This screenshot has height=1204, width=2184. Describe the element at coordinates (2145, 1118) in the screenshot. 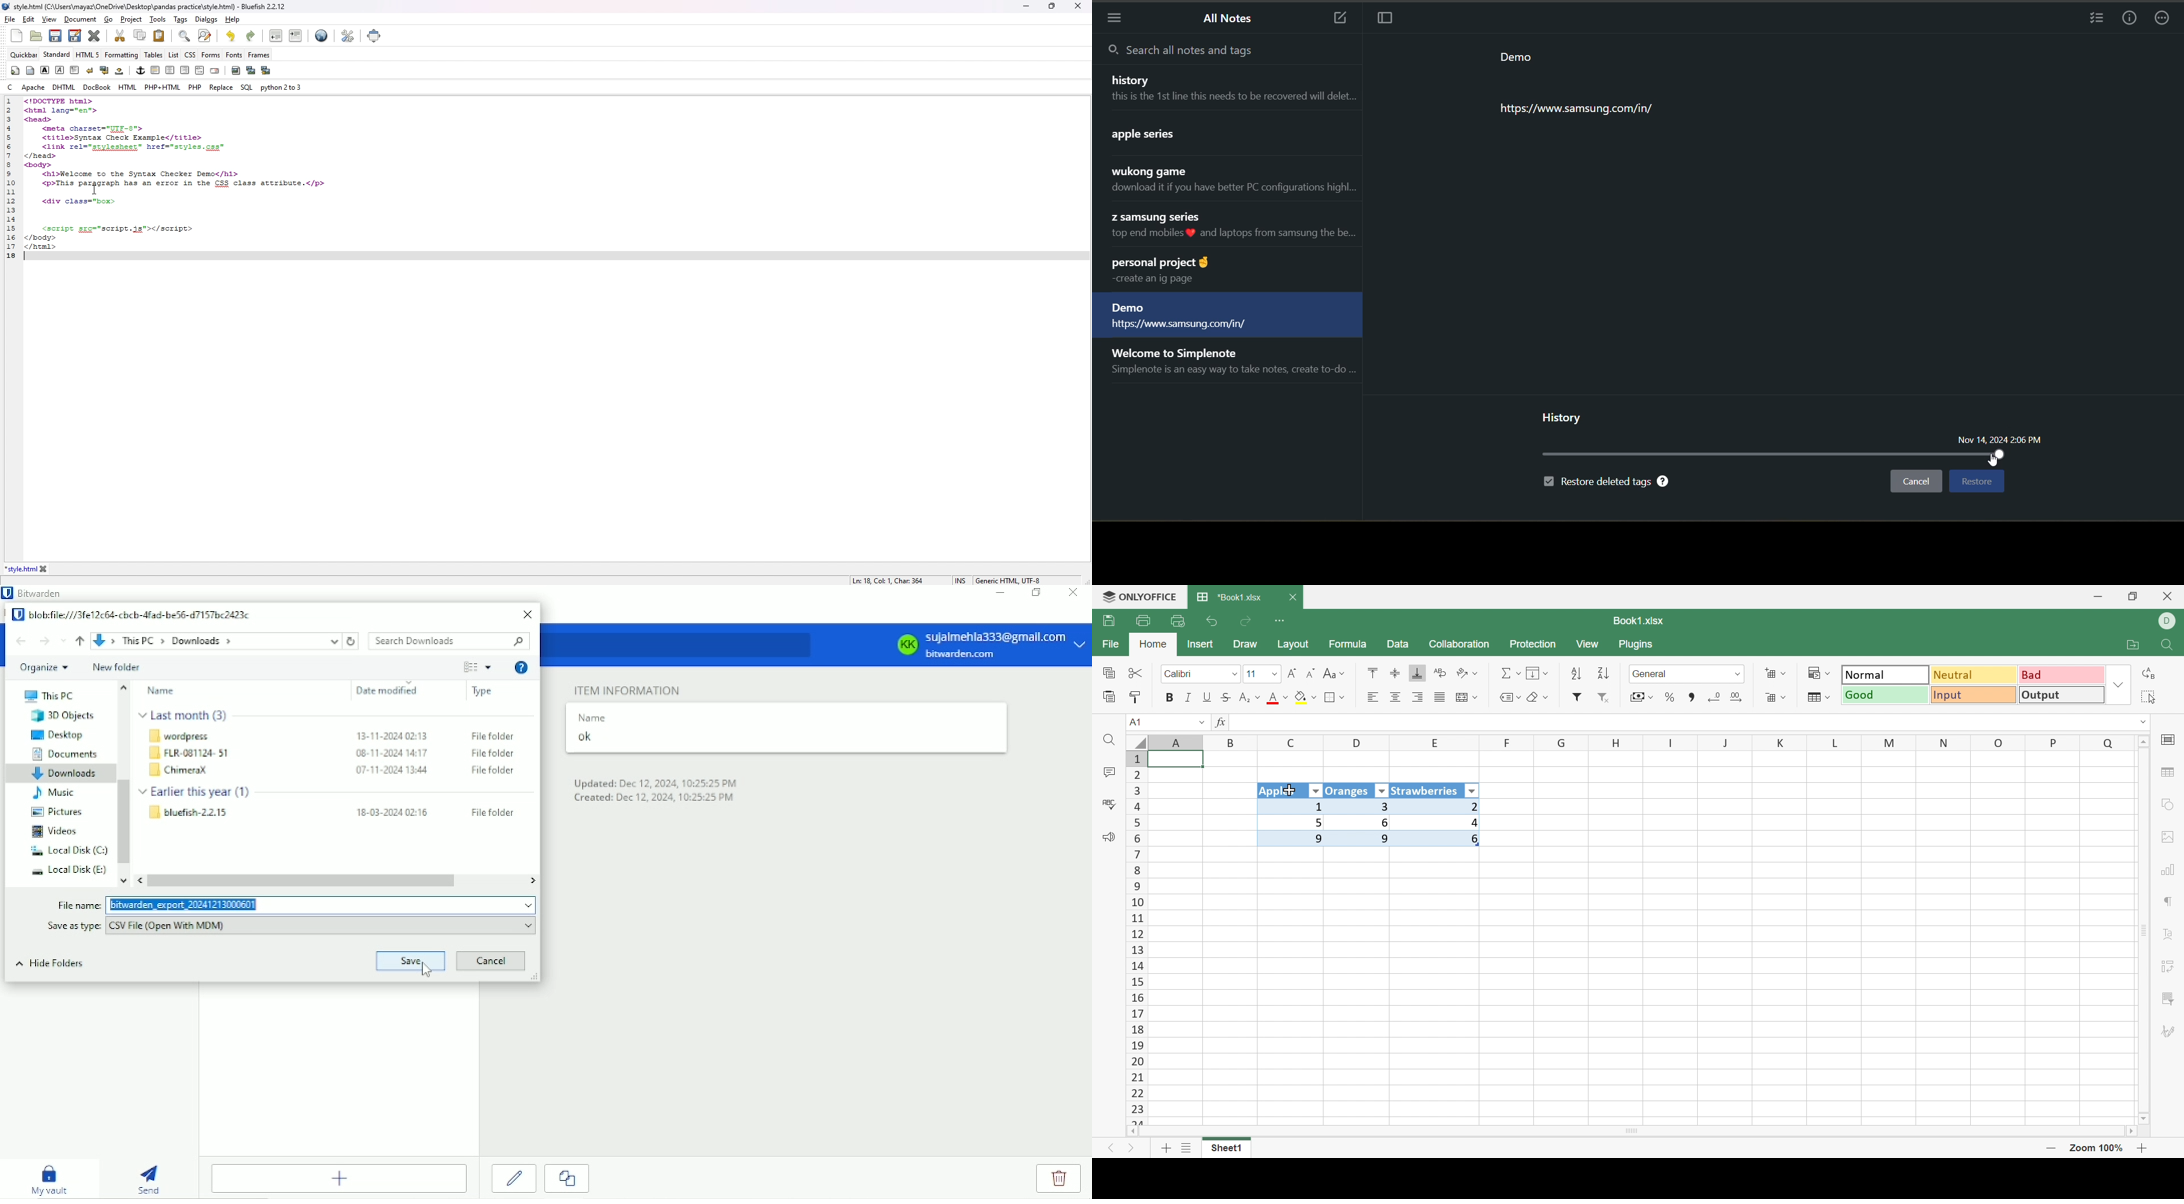

I see `Scroll Down` at that location.